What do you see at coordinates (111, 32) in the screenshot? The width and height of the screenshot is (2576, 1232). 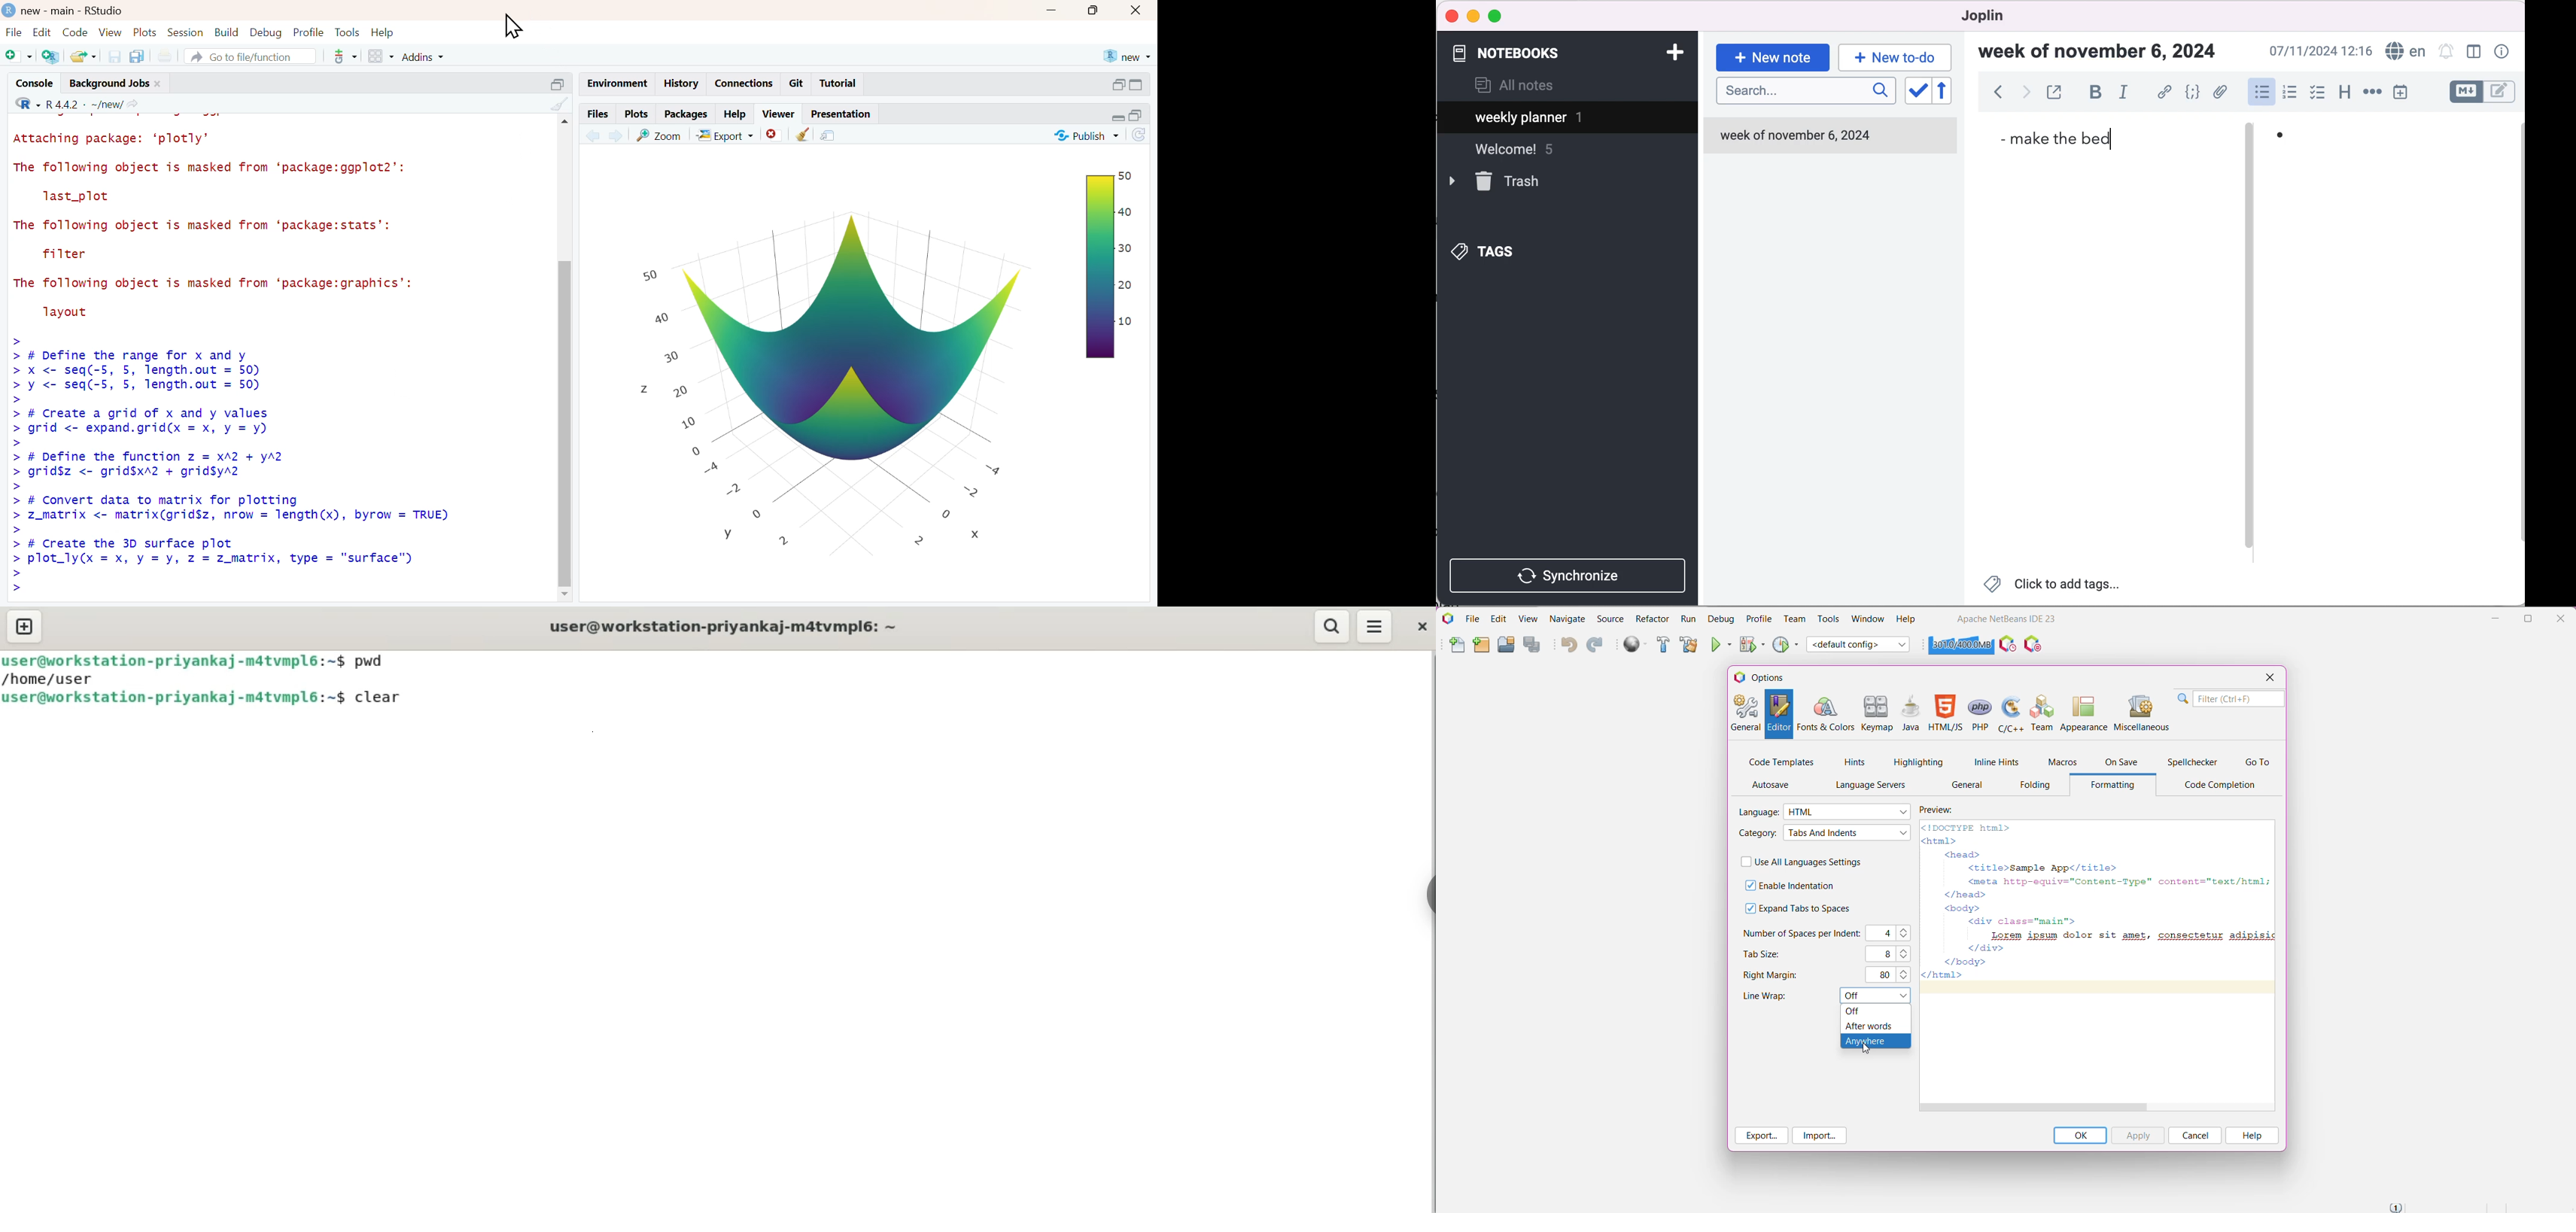 I see `view` at bounding box center [111, 32].